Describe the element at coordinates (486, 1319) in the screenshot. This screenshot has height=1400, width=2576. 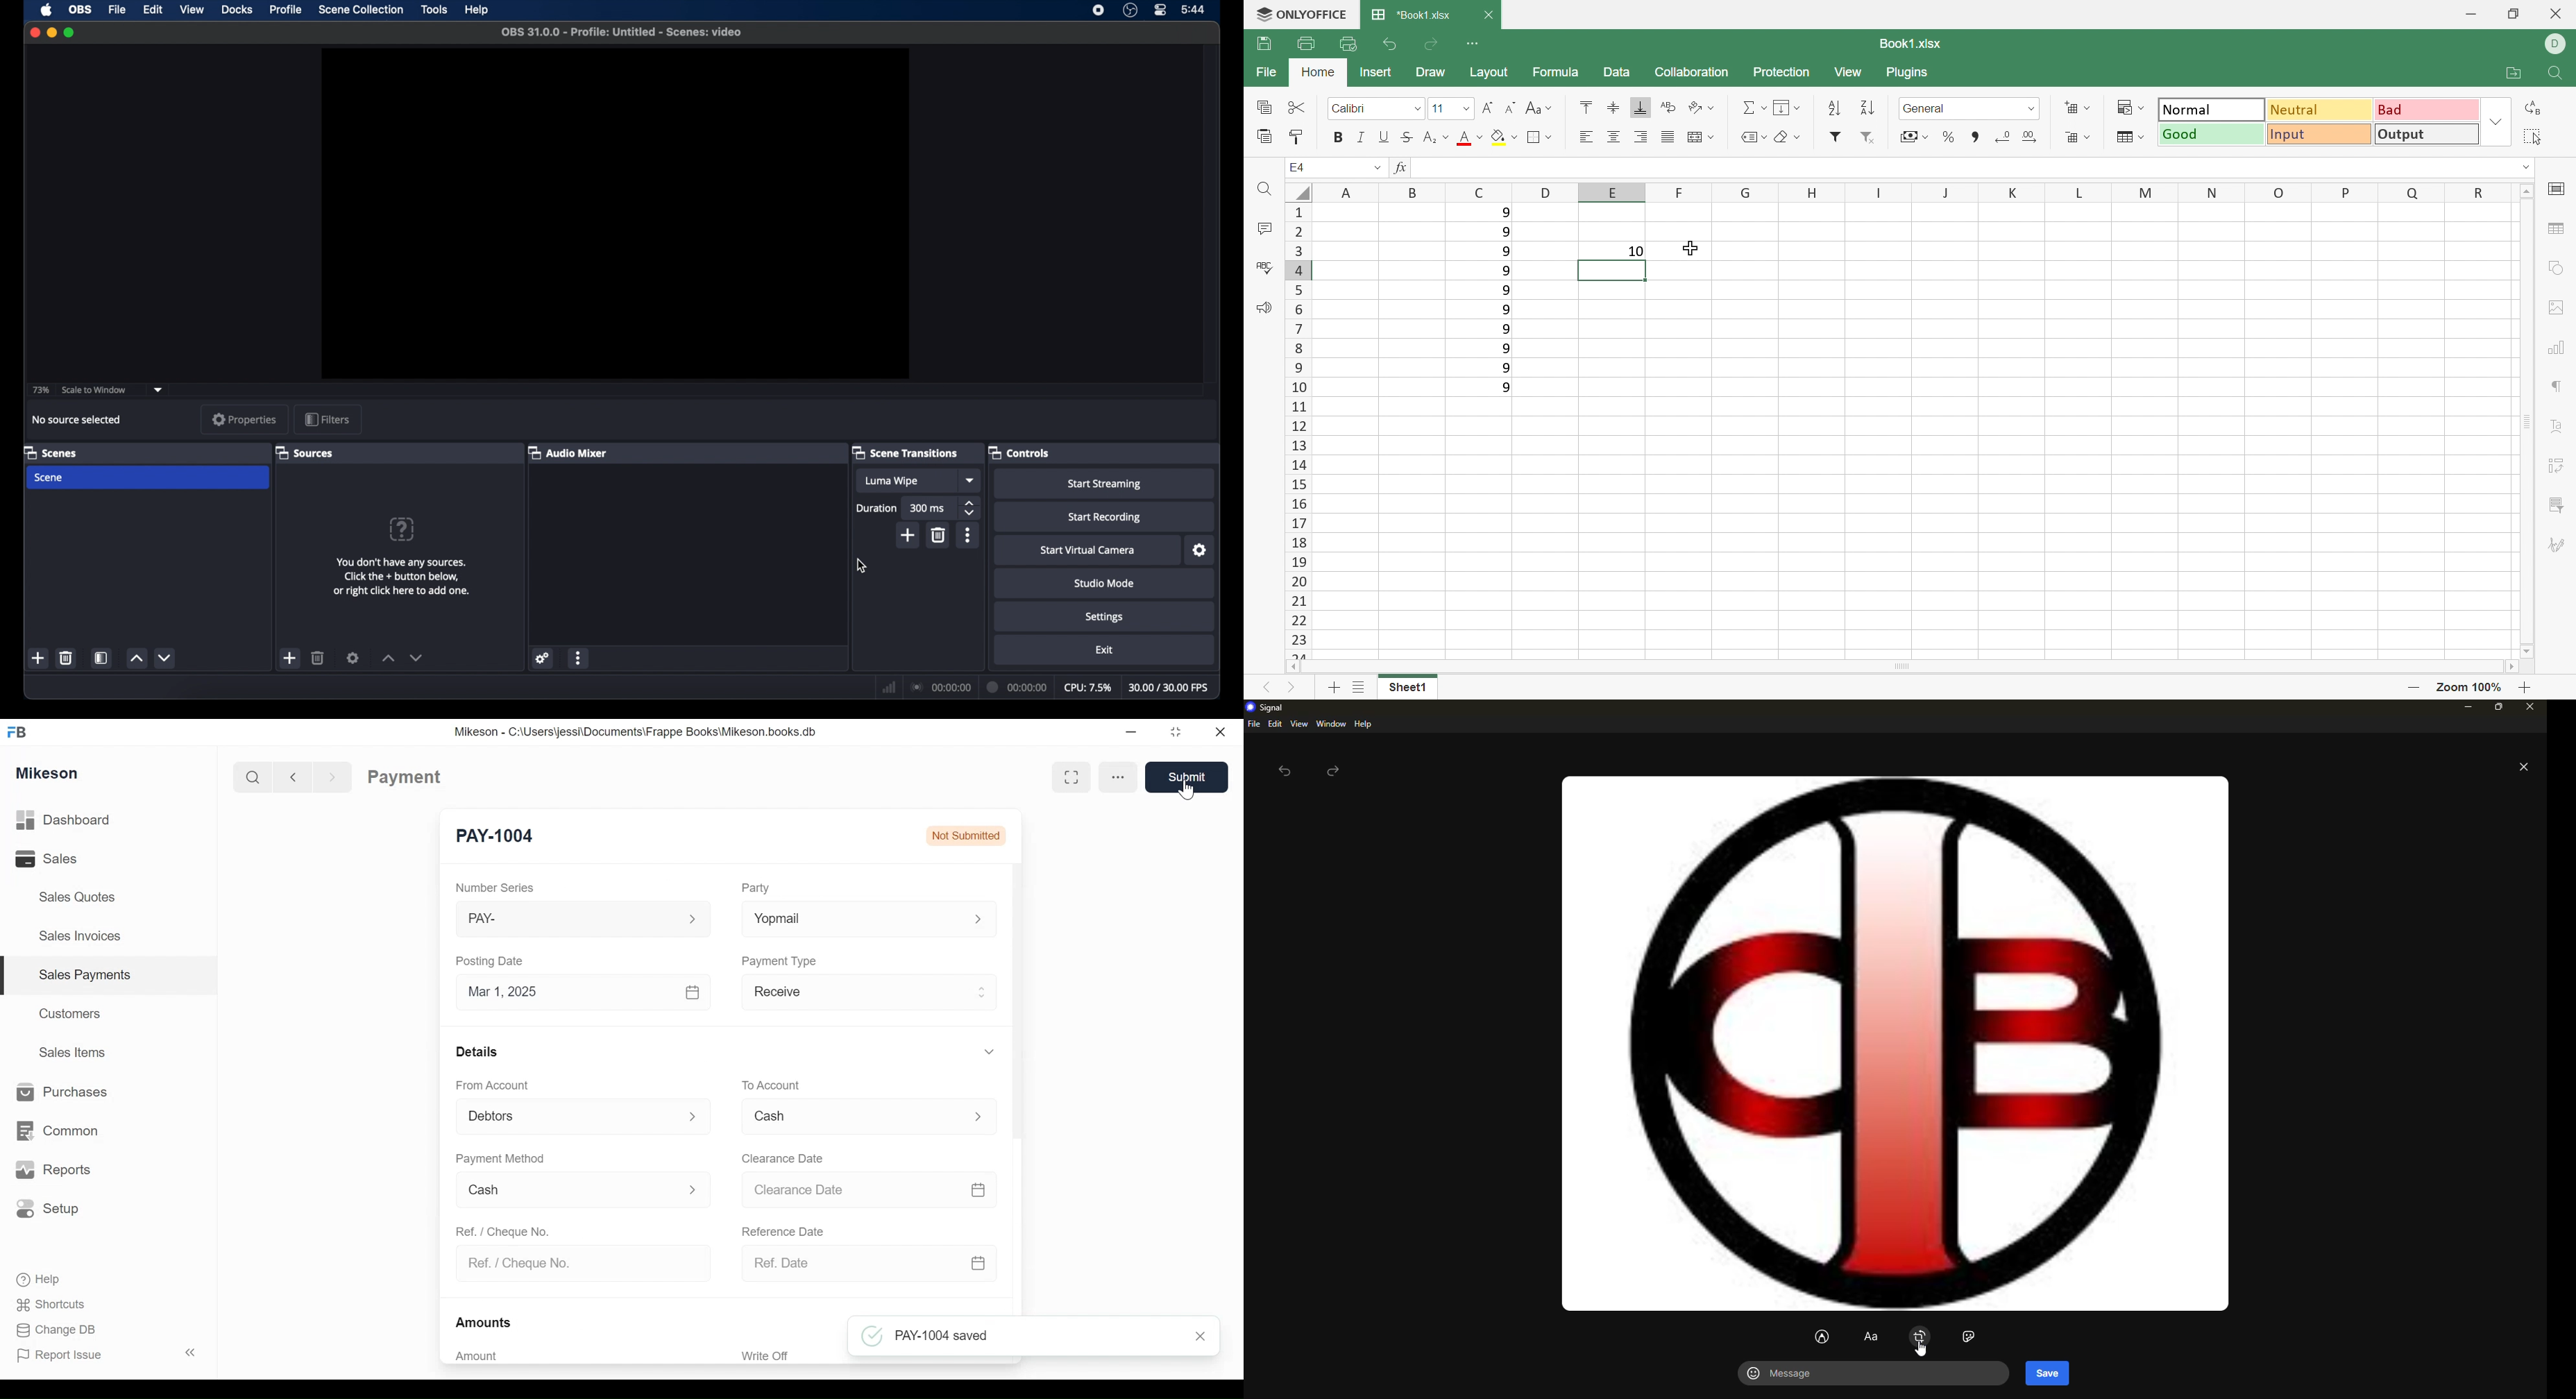
I see `Amounts` at that location.